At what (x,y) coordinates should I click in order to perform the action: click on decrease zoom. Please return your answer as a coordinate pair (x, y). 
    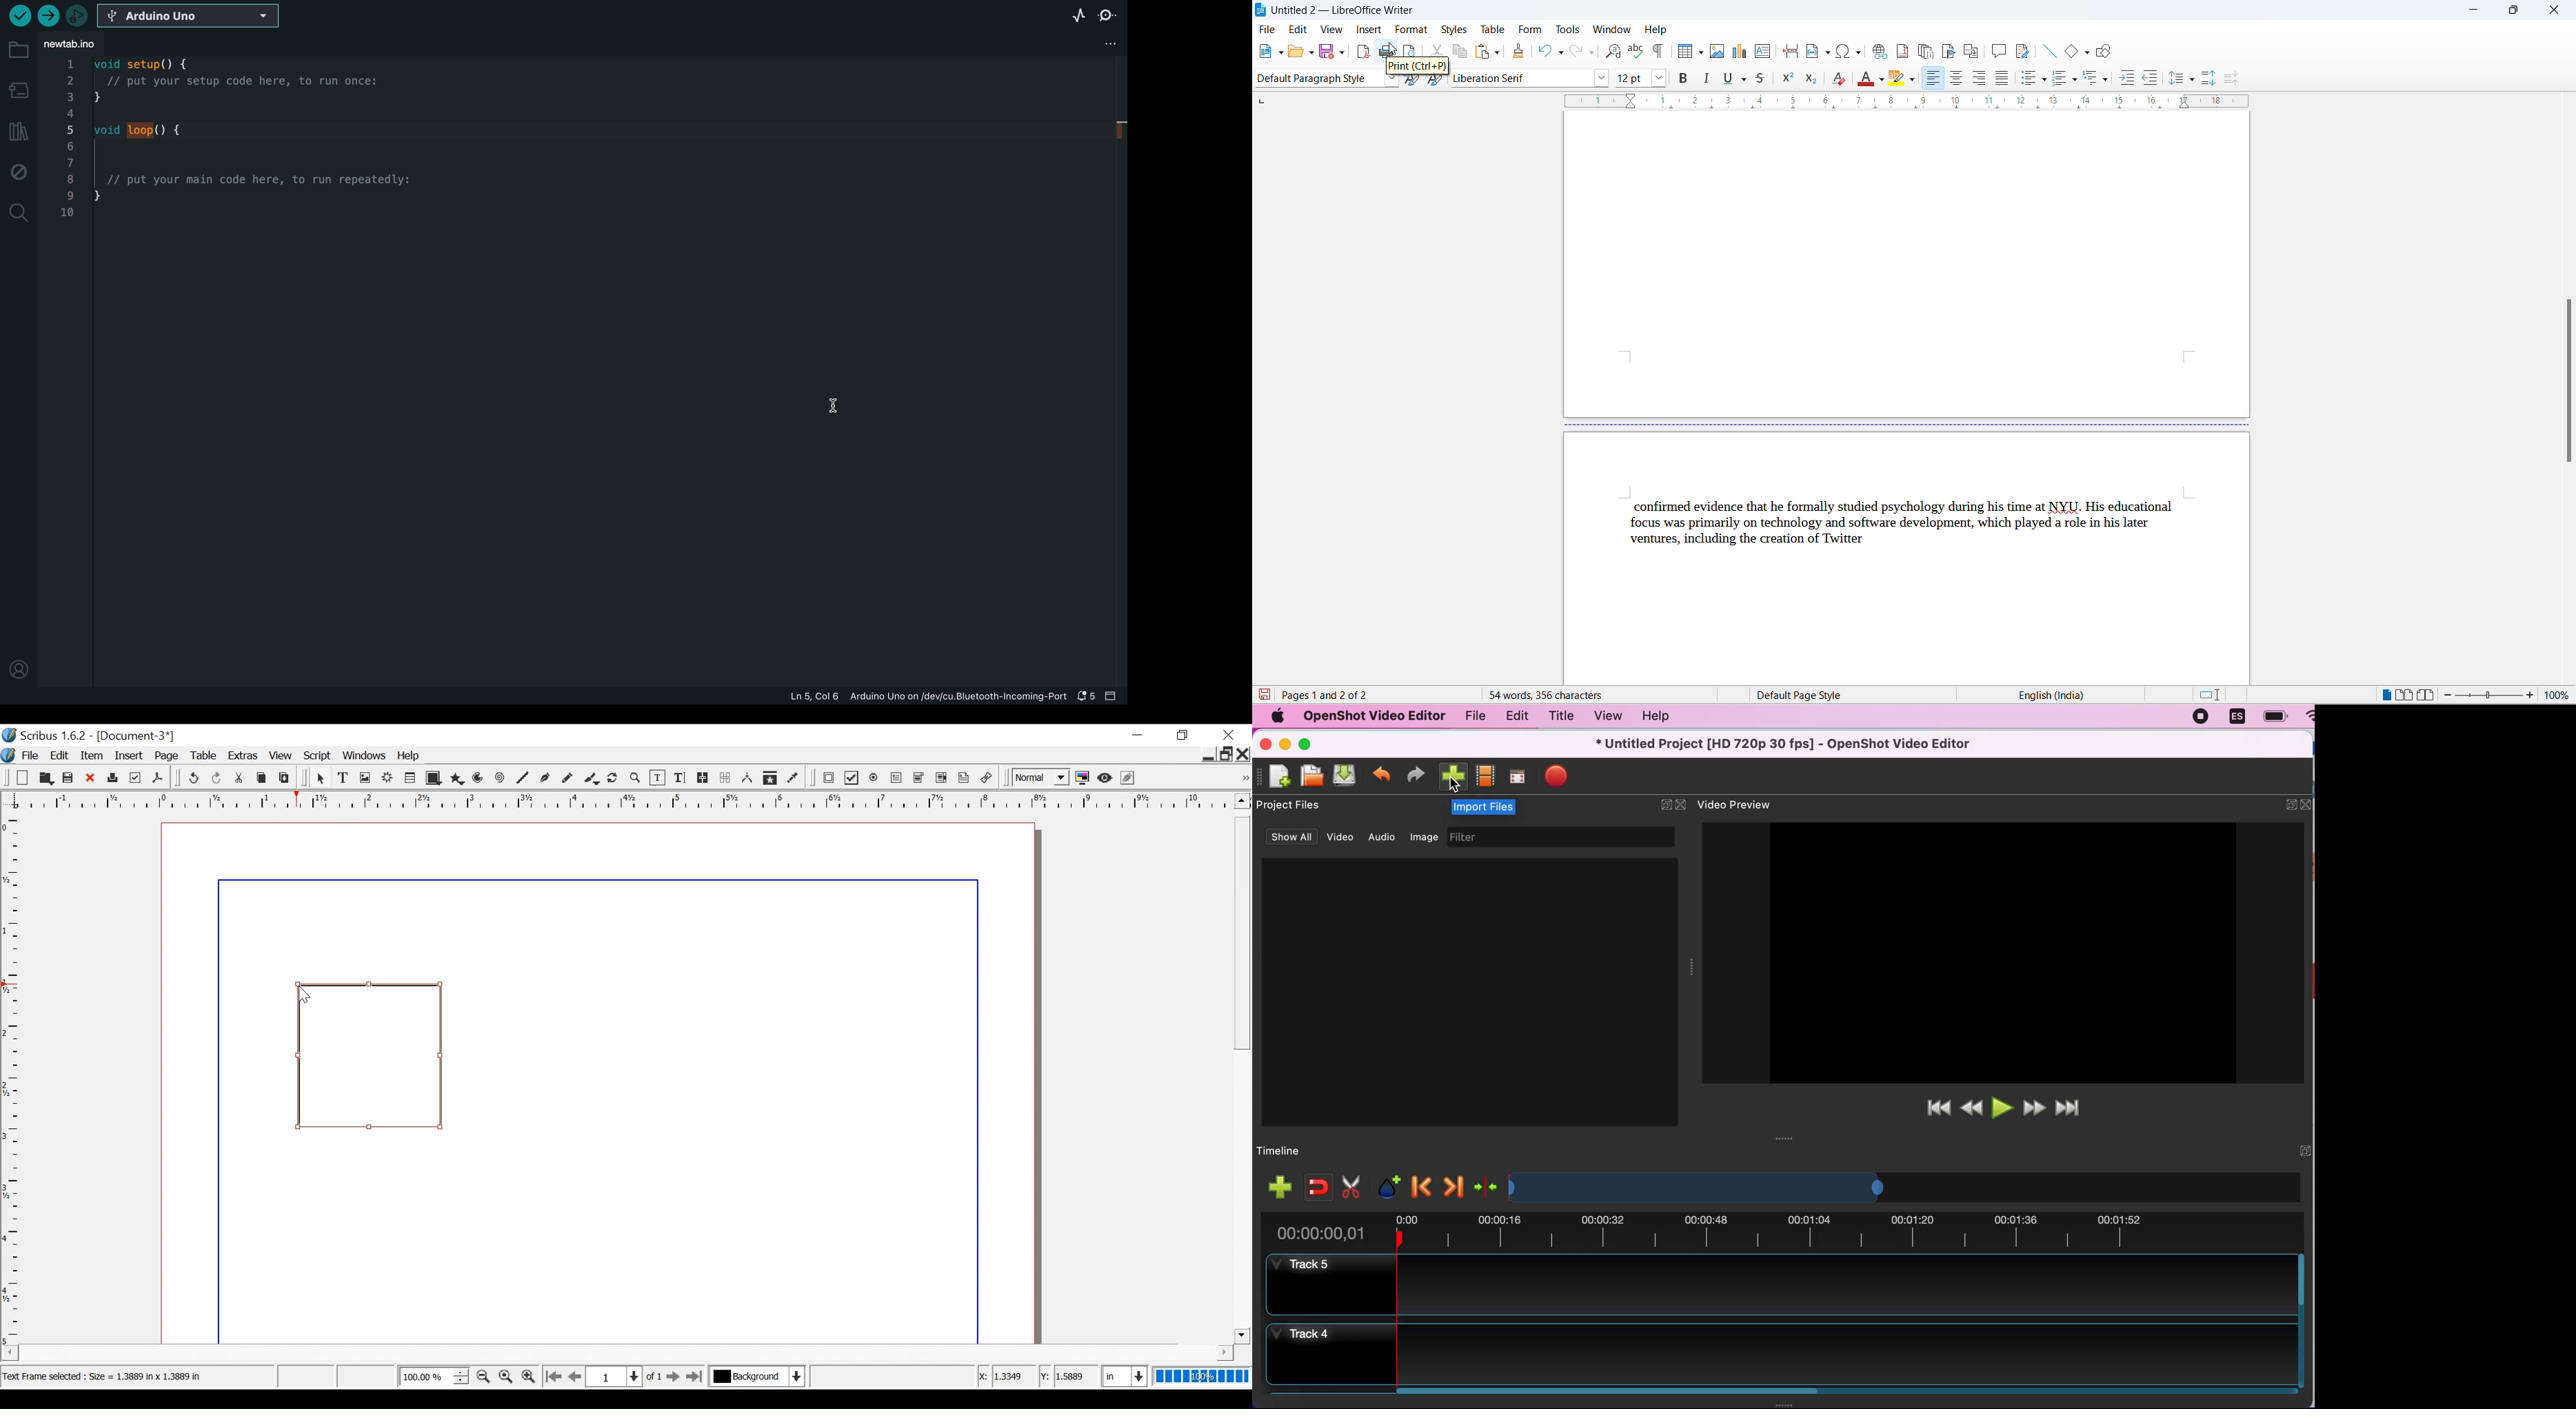
    Looking at the image, I should click on (2452, 695).